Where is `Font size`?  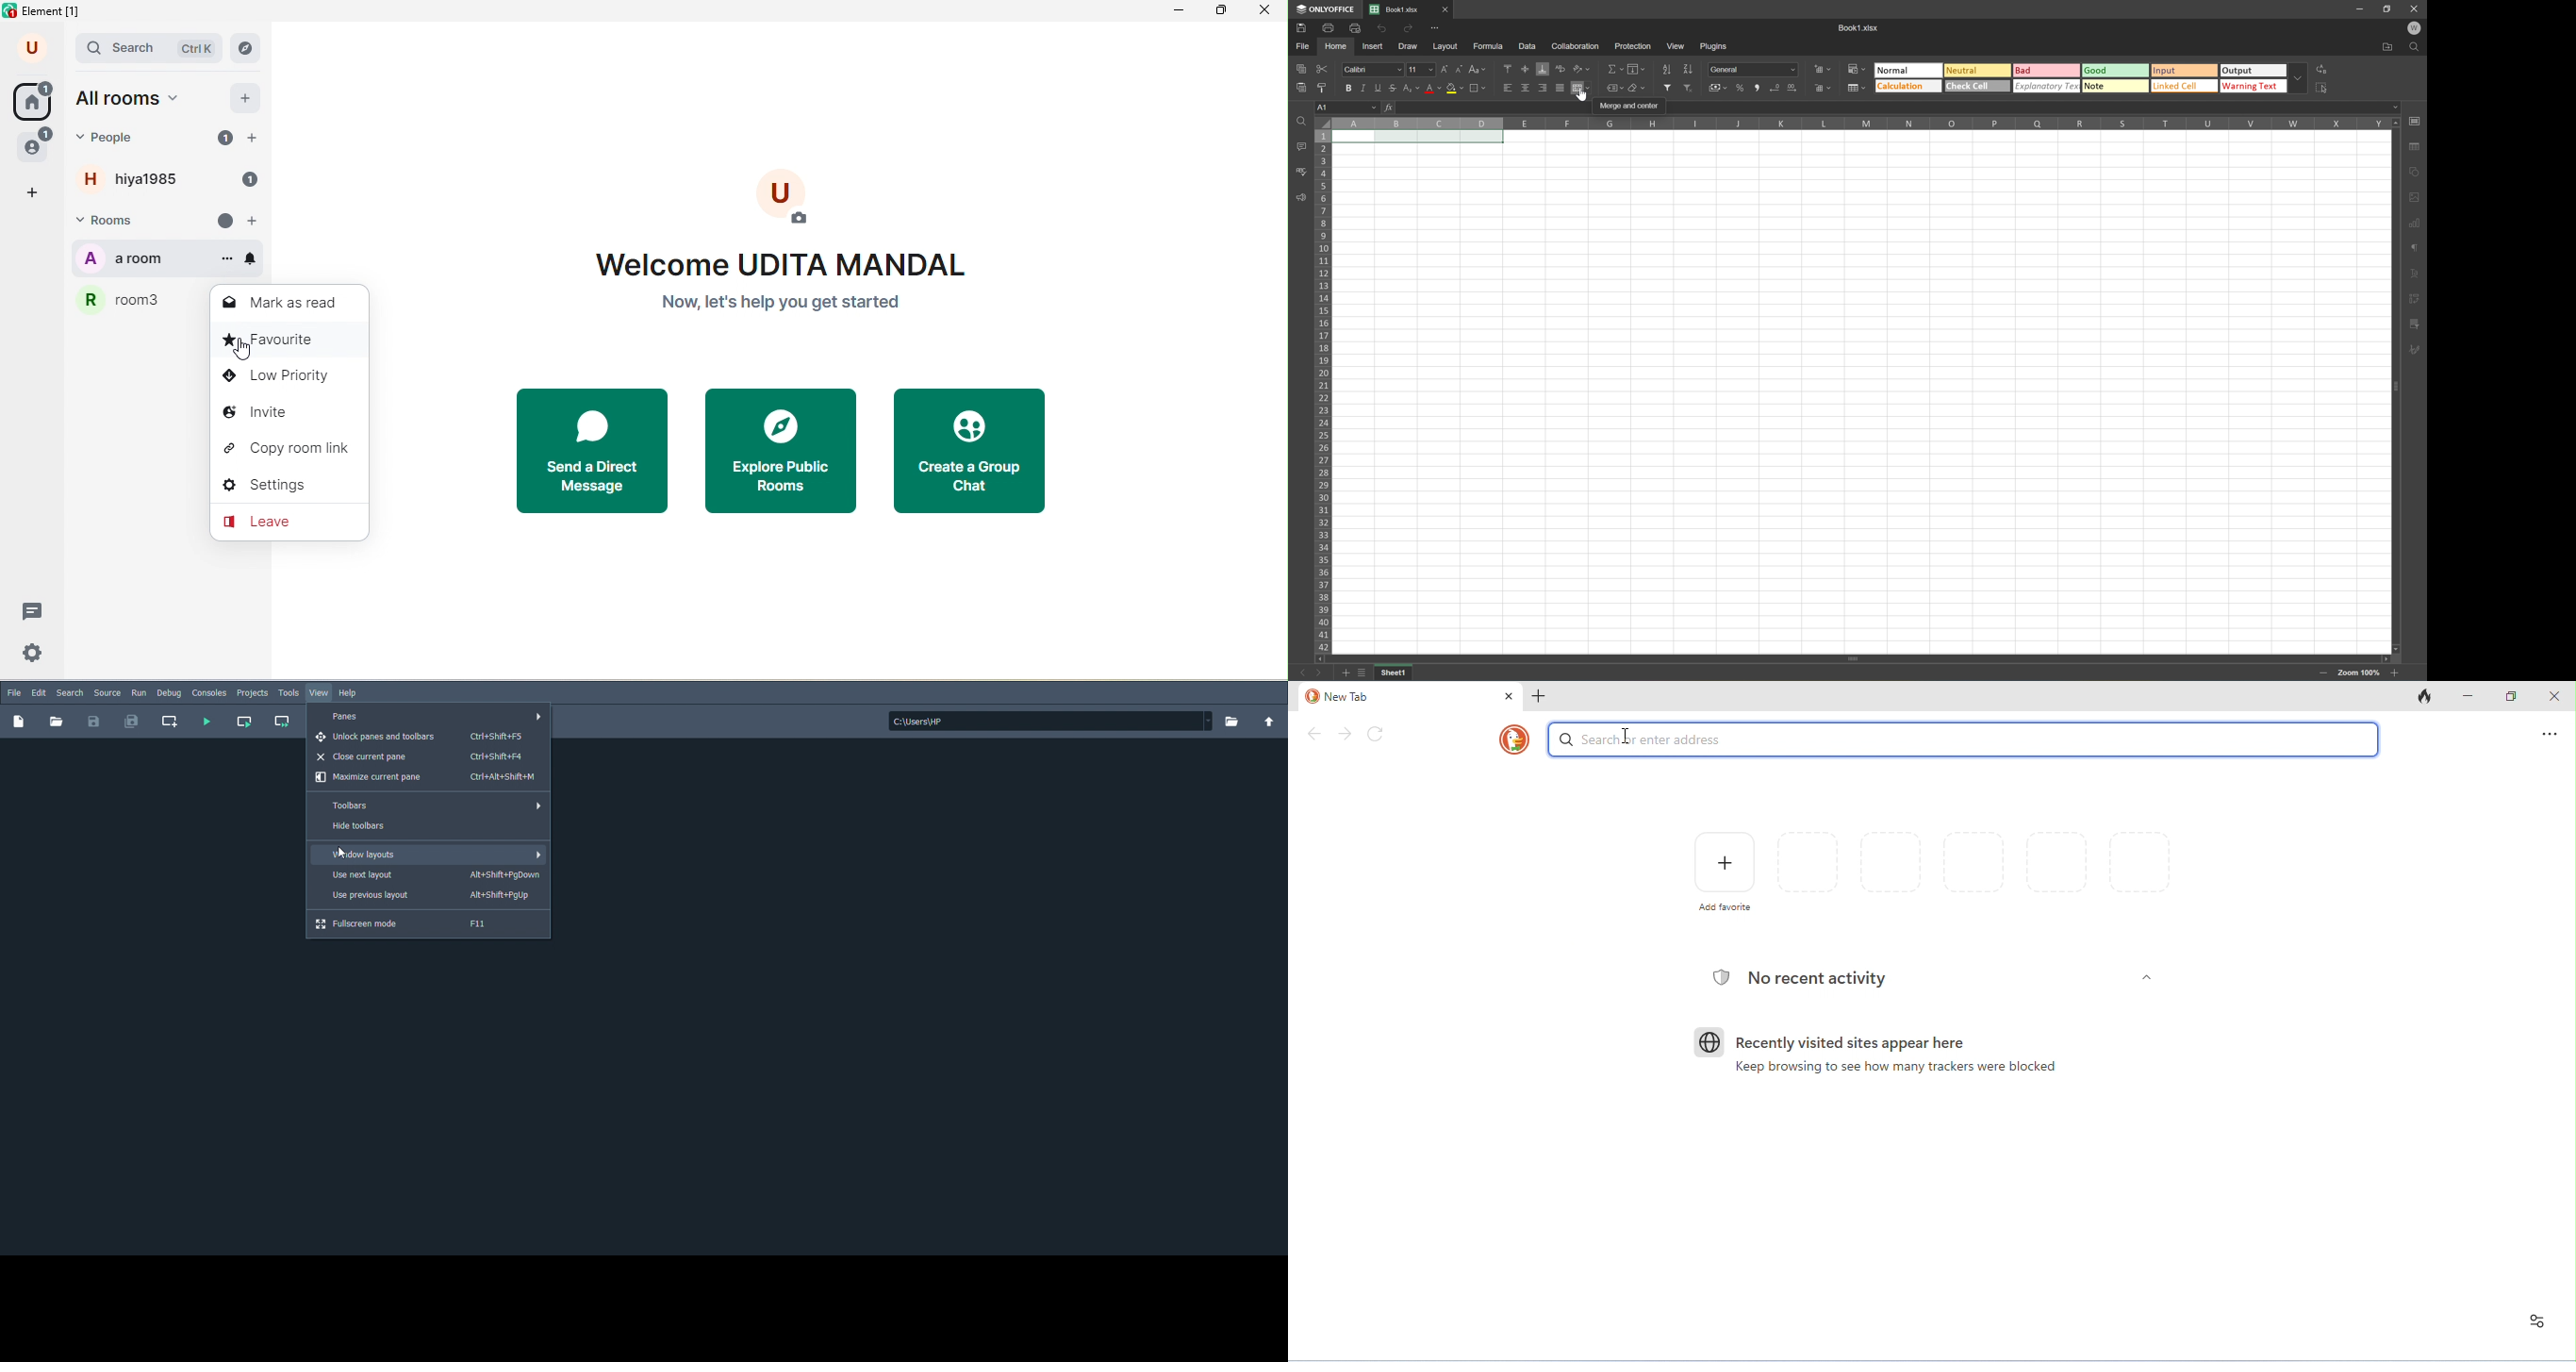
Font size is located at coordinates (1420, 70).